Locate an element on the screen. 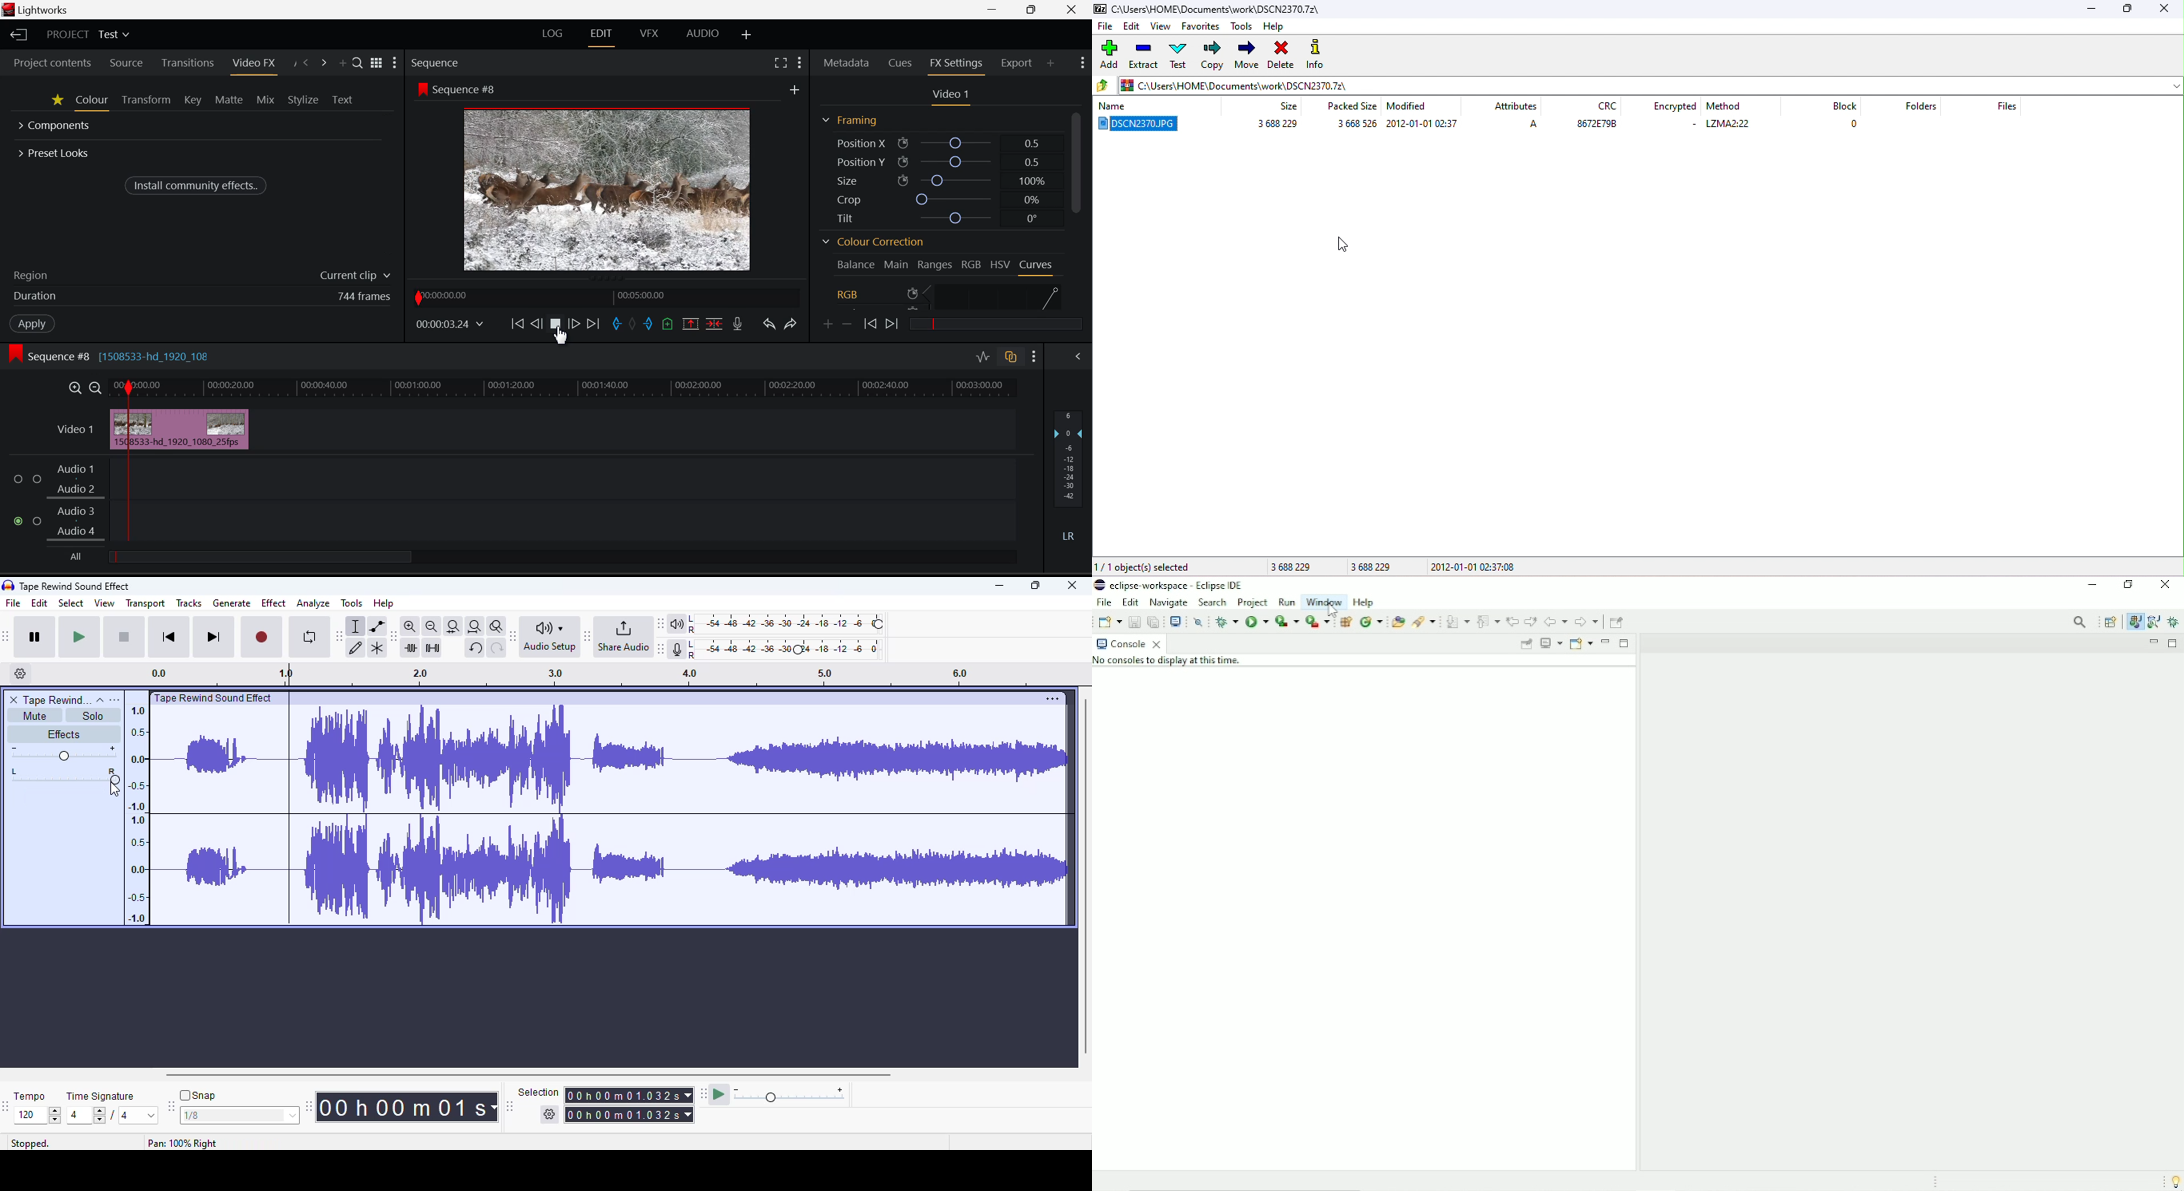 Image resolution: width=2184 pixels, height=1204 pixels. Clip Inserted is located at coordinates (179, 429).